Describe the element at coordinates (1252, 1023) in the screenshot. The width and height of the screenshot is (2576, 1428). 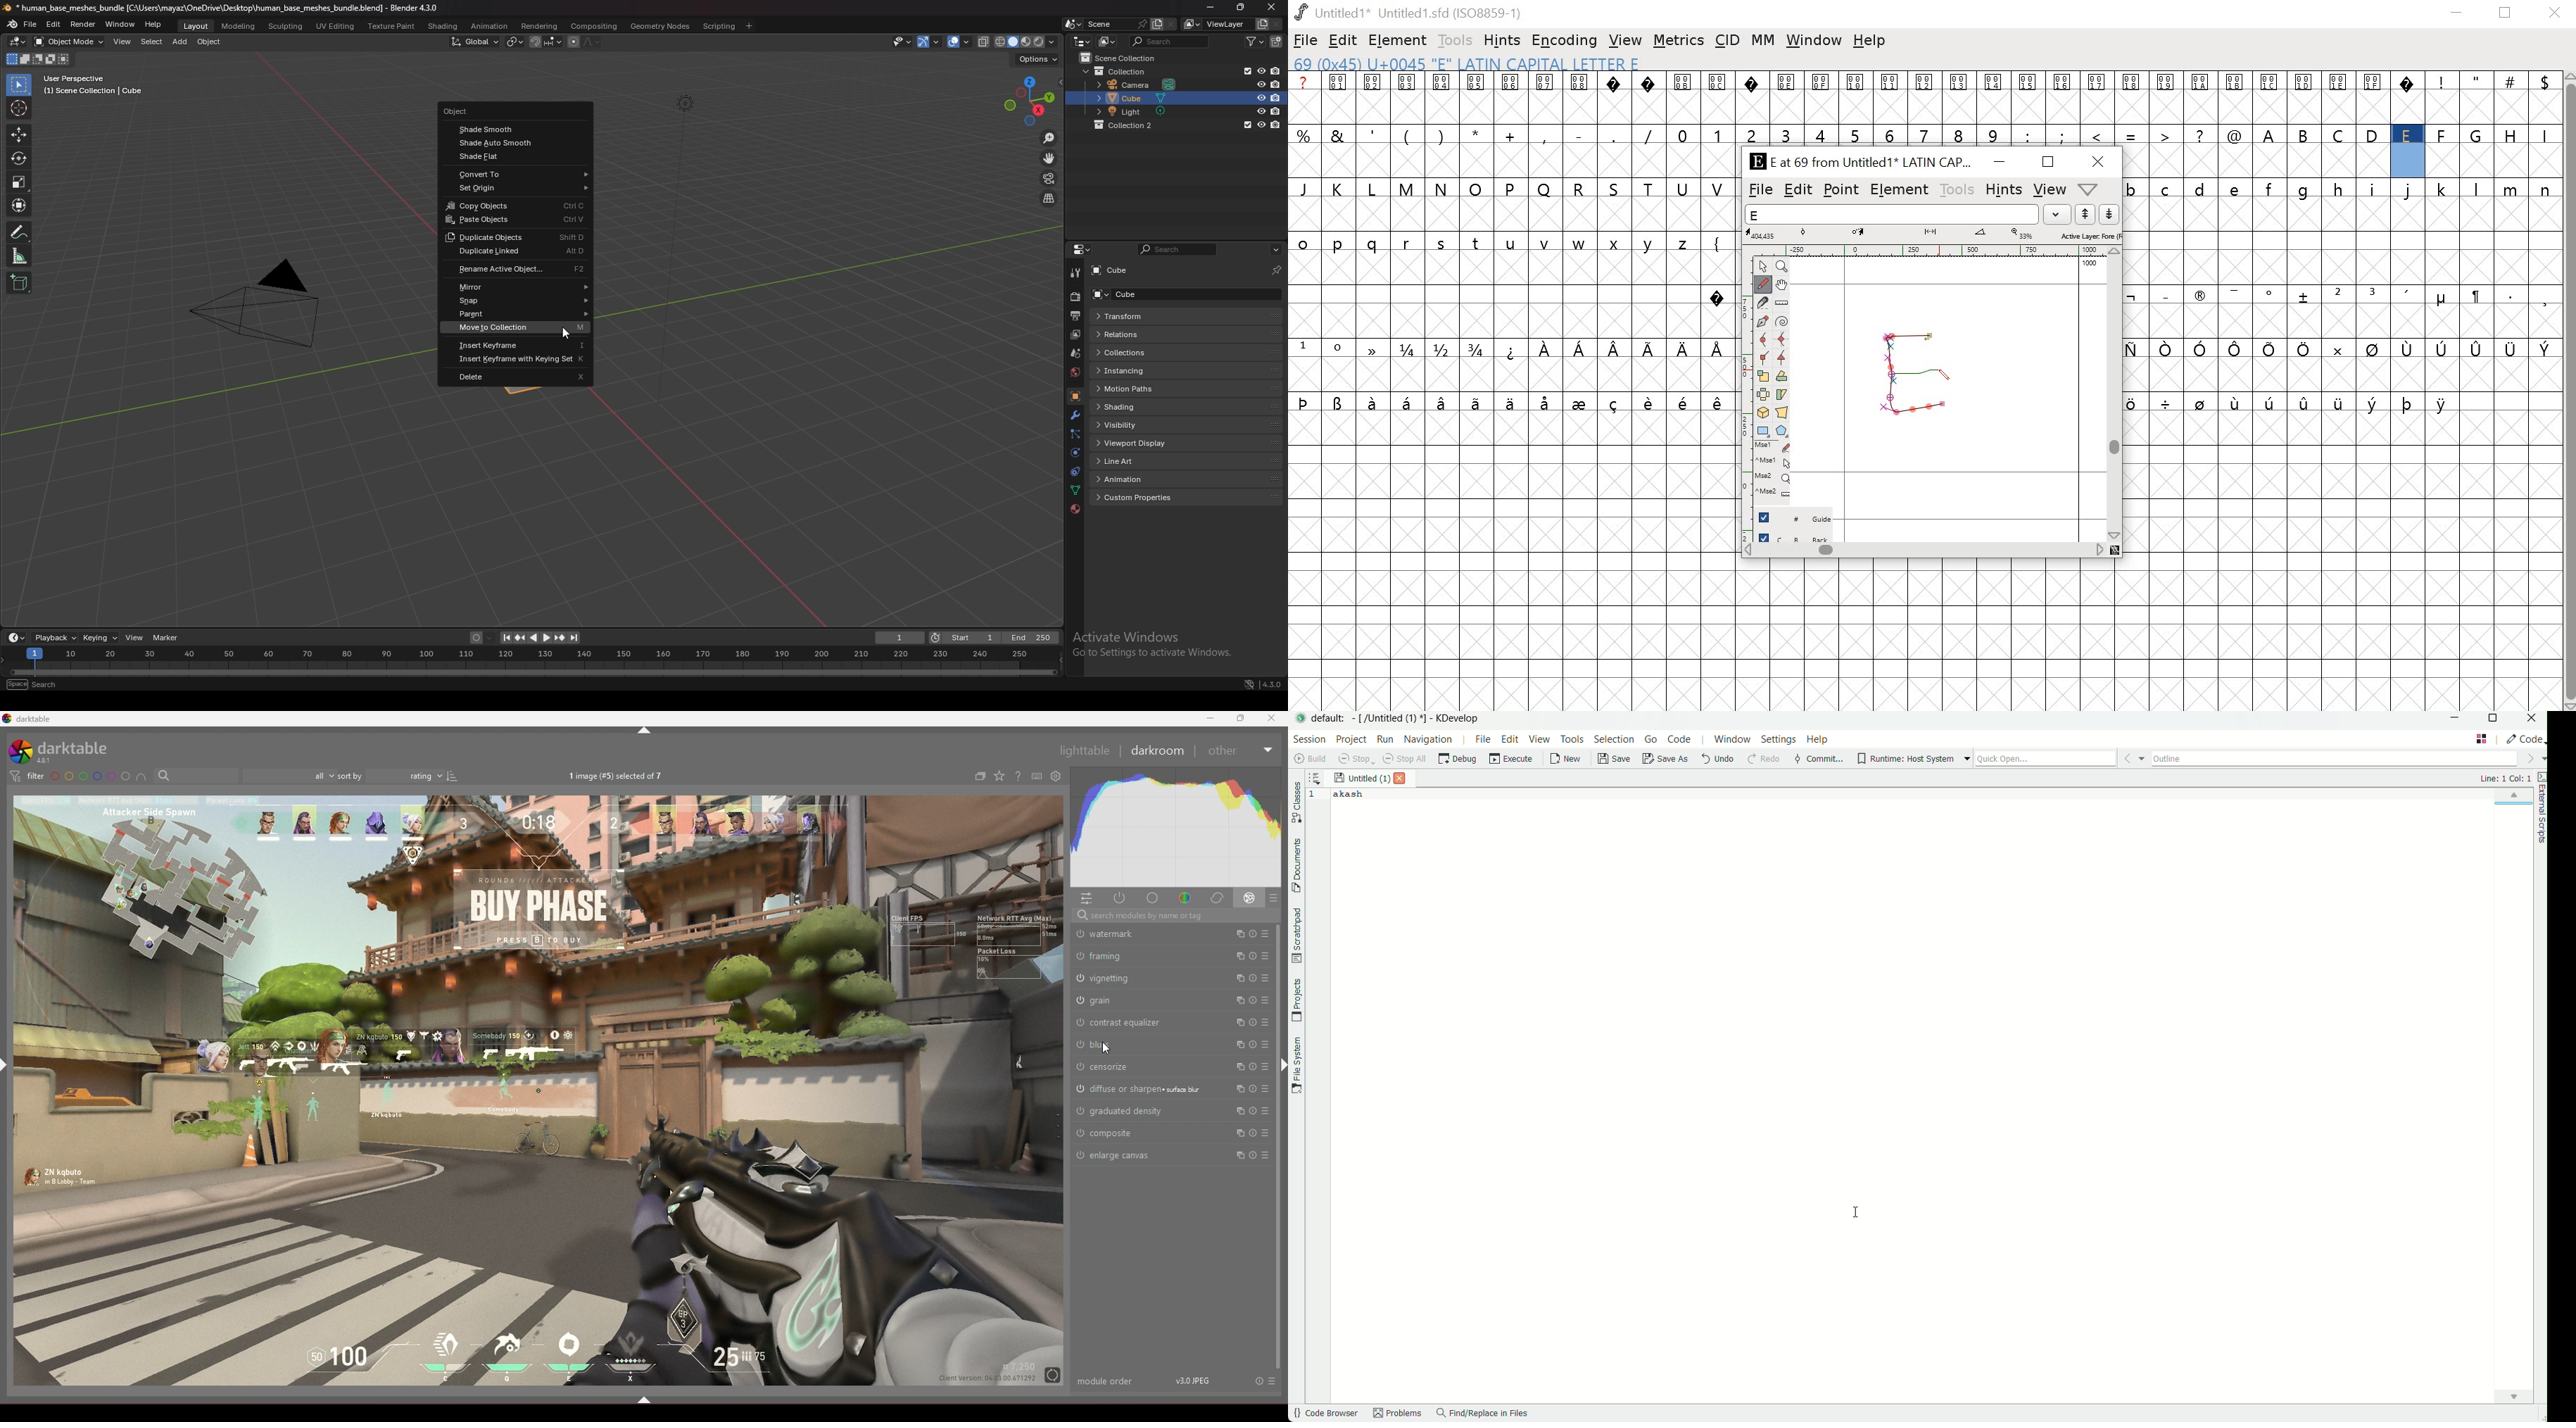
I see `reset` at that location.